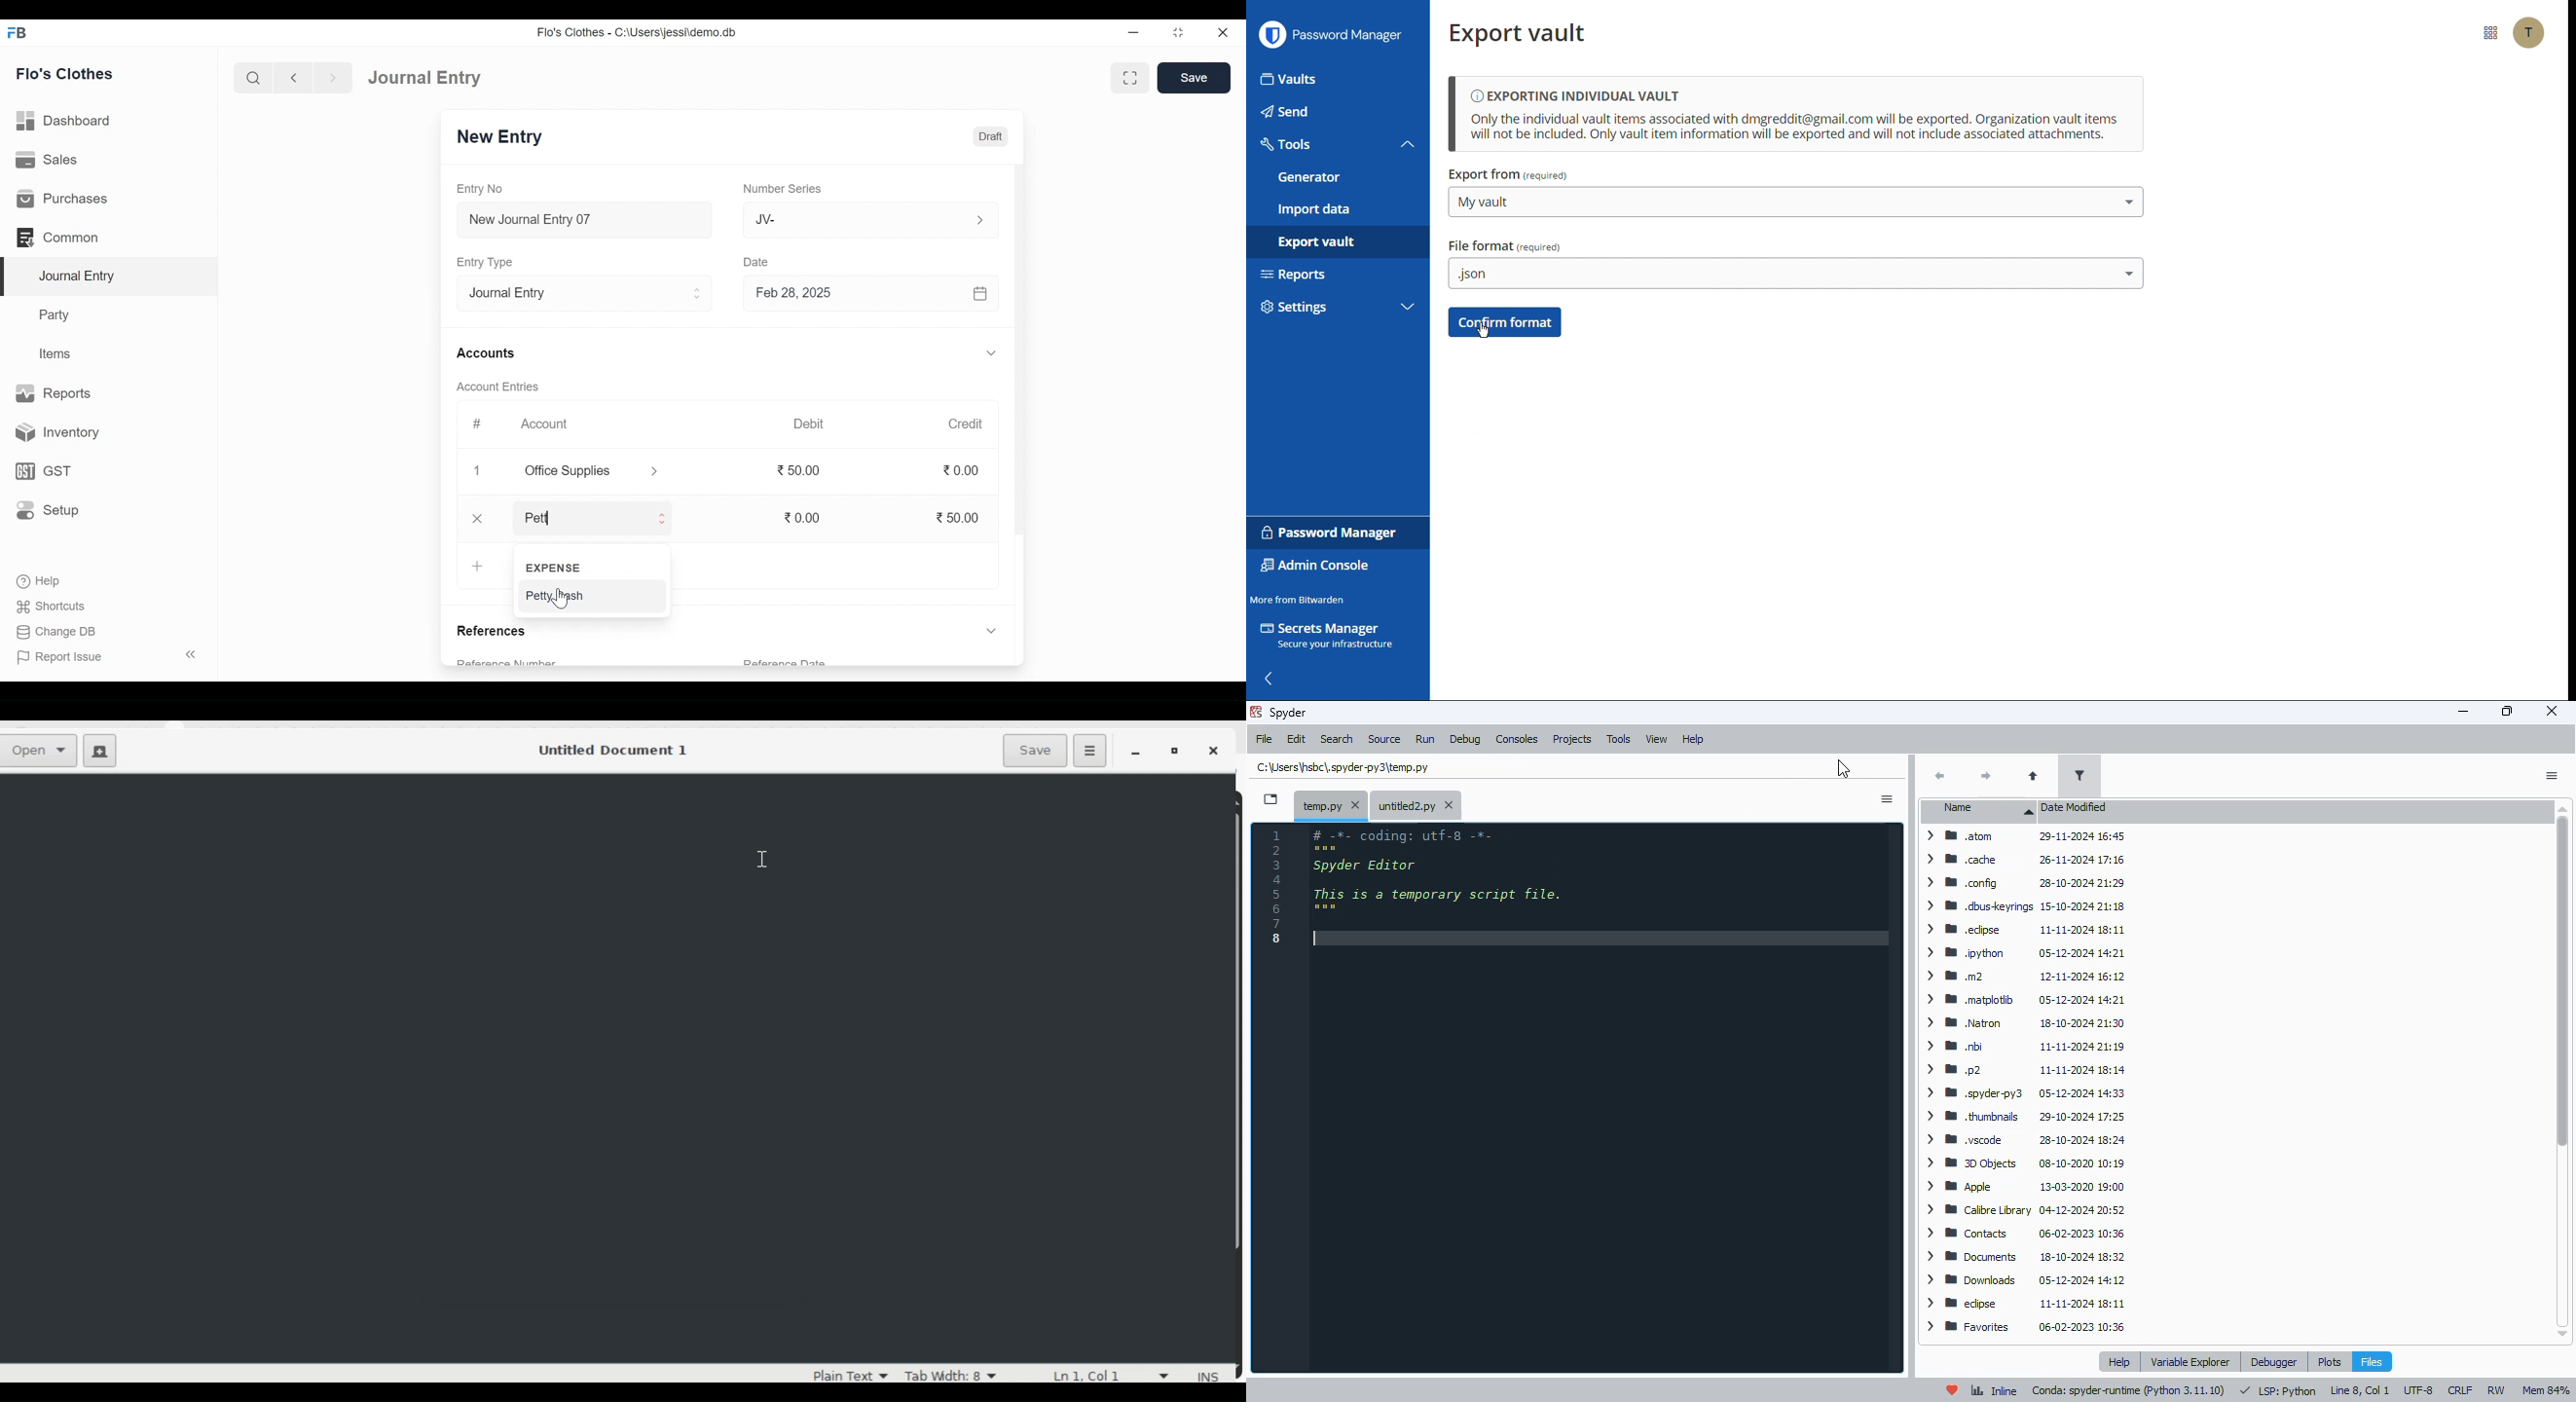 This screenshot has height=1428, width=2576. What do you see at coordinates (1177, 752) in the screenshot?
I see `Restore` at bounding box center [1177, 752].